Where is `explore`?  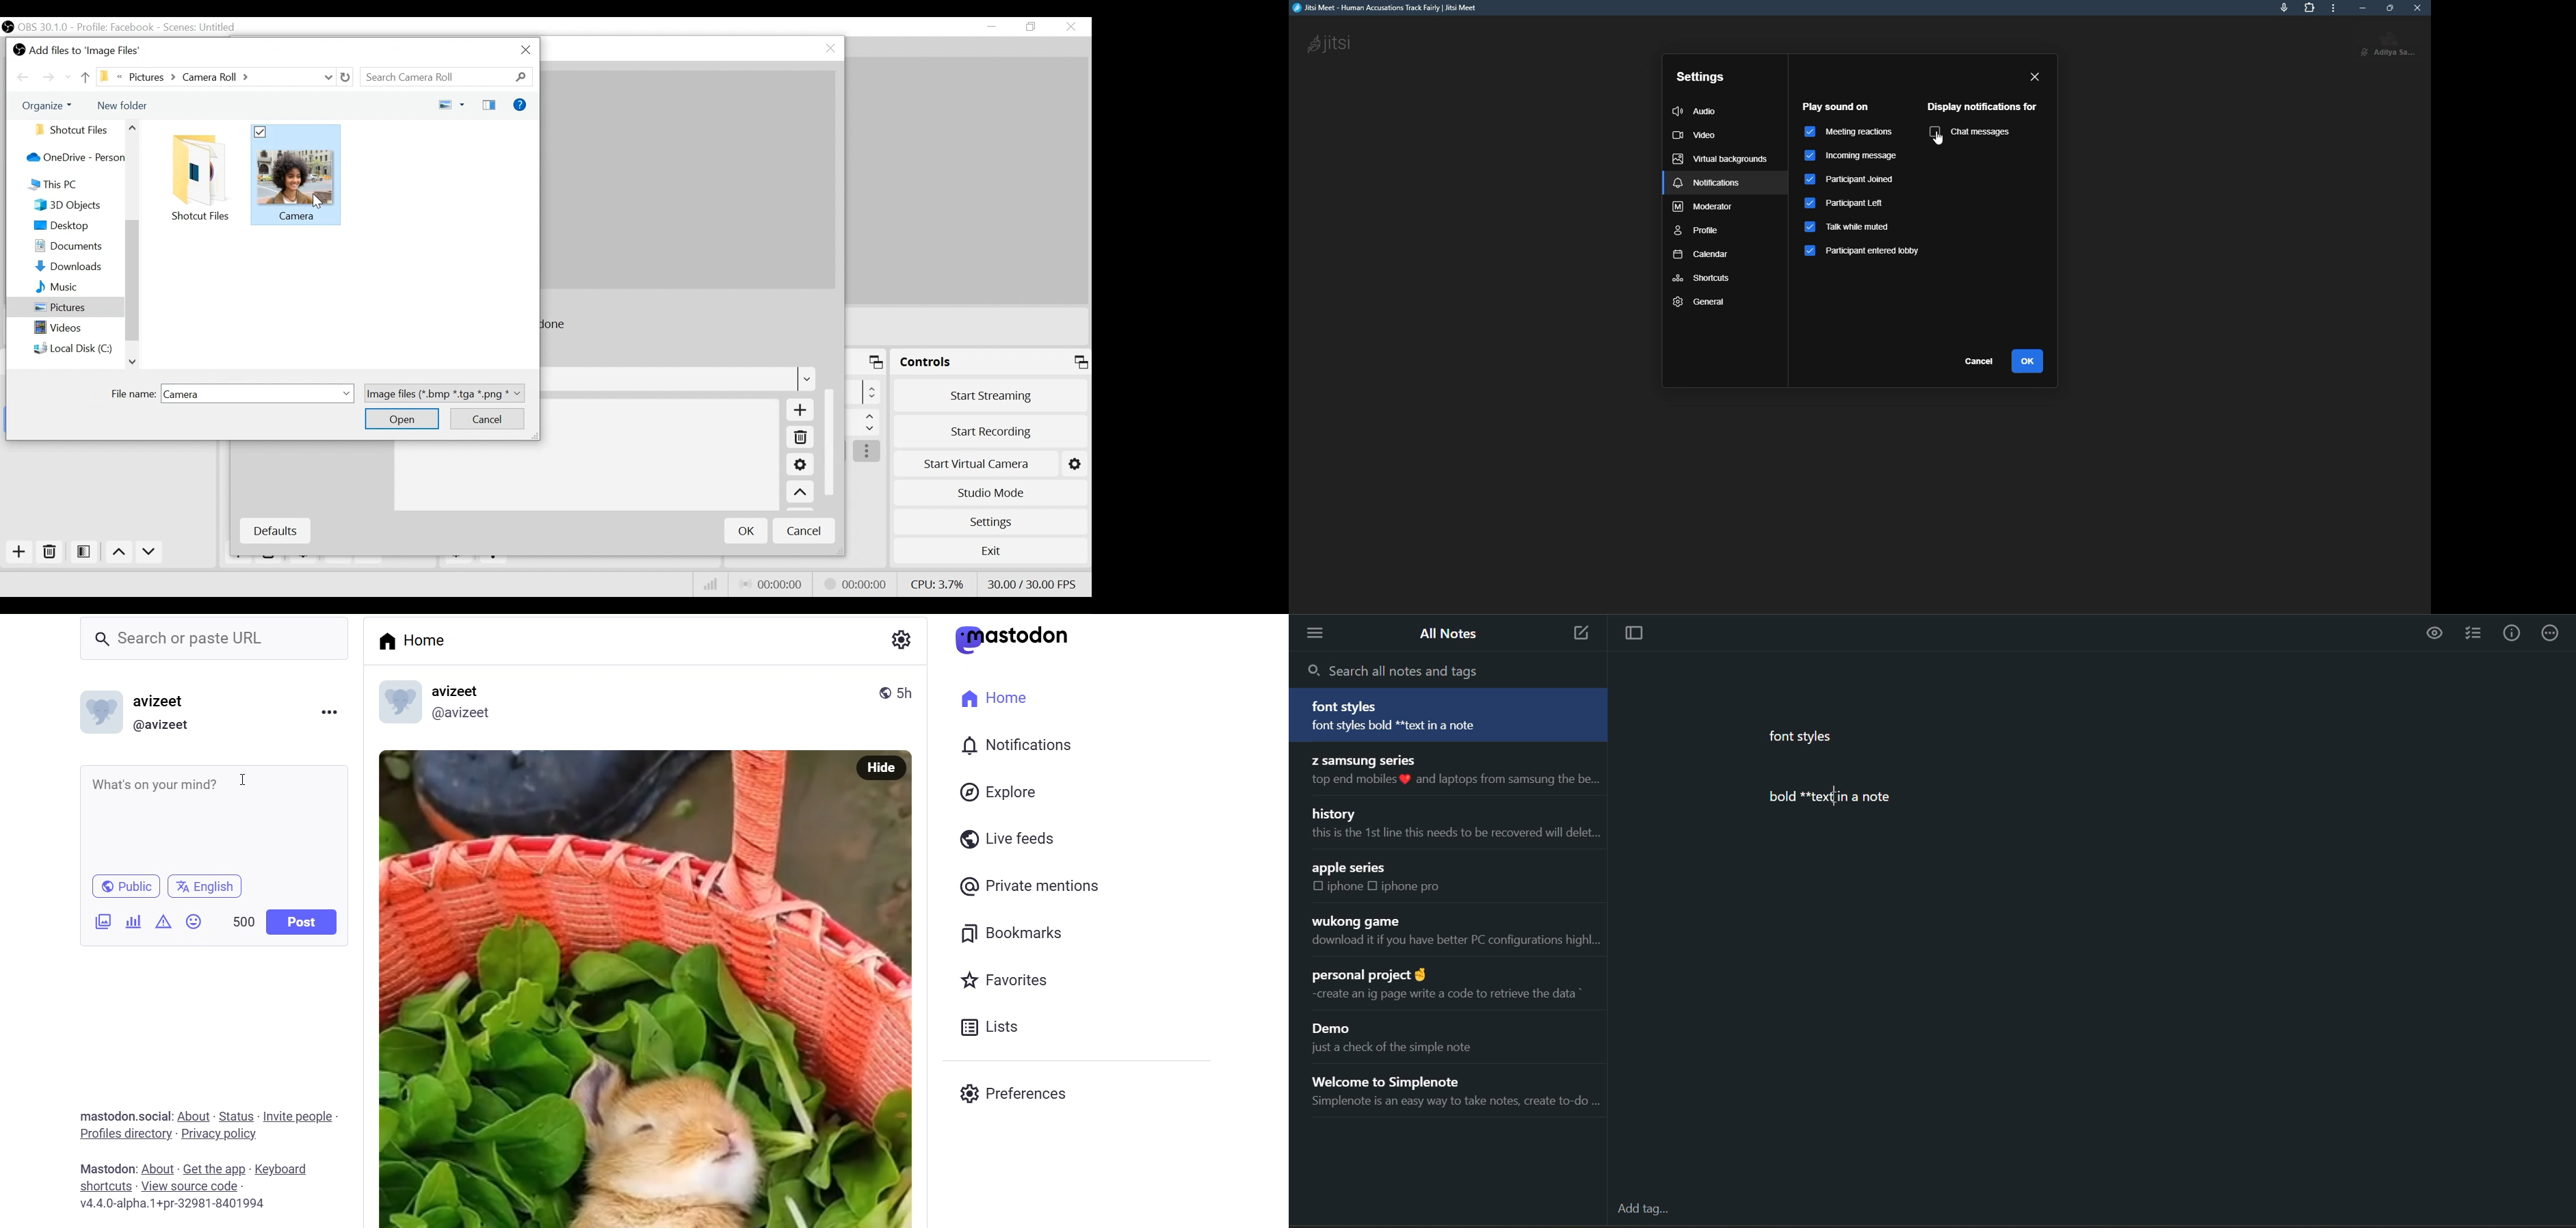
explore is located at coordinates (999, 792).